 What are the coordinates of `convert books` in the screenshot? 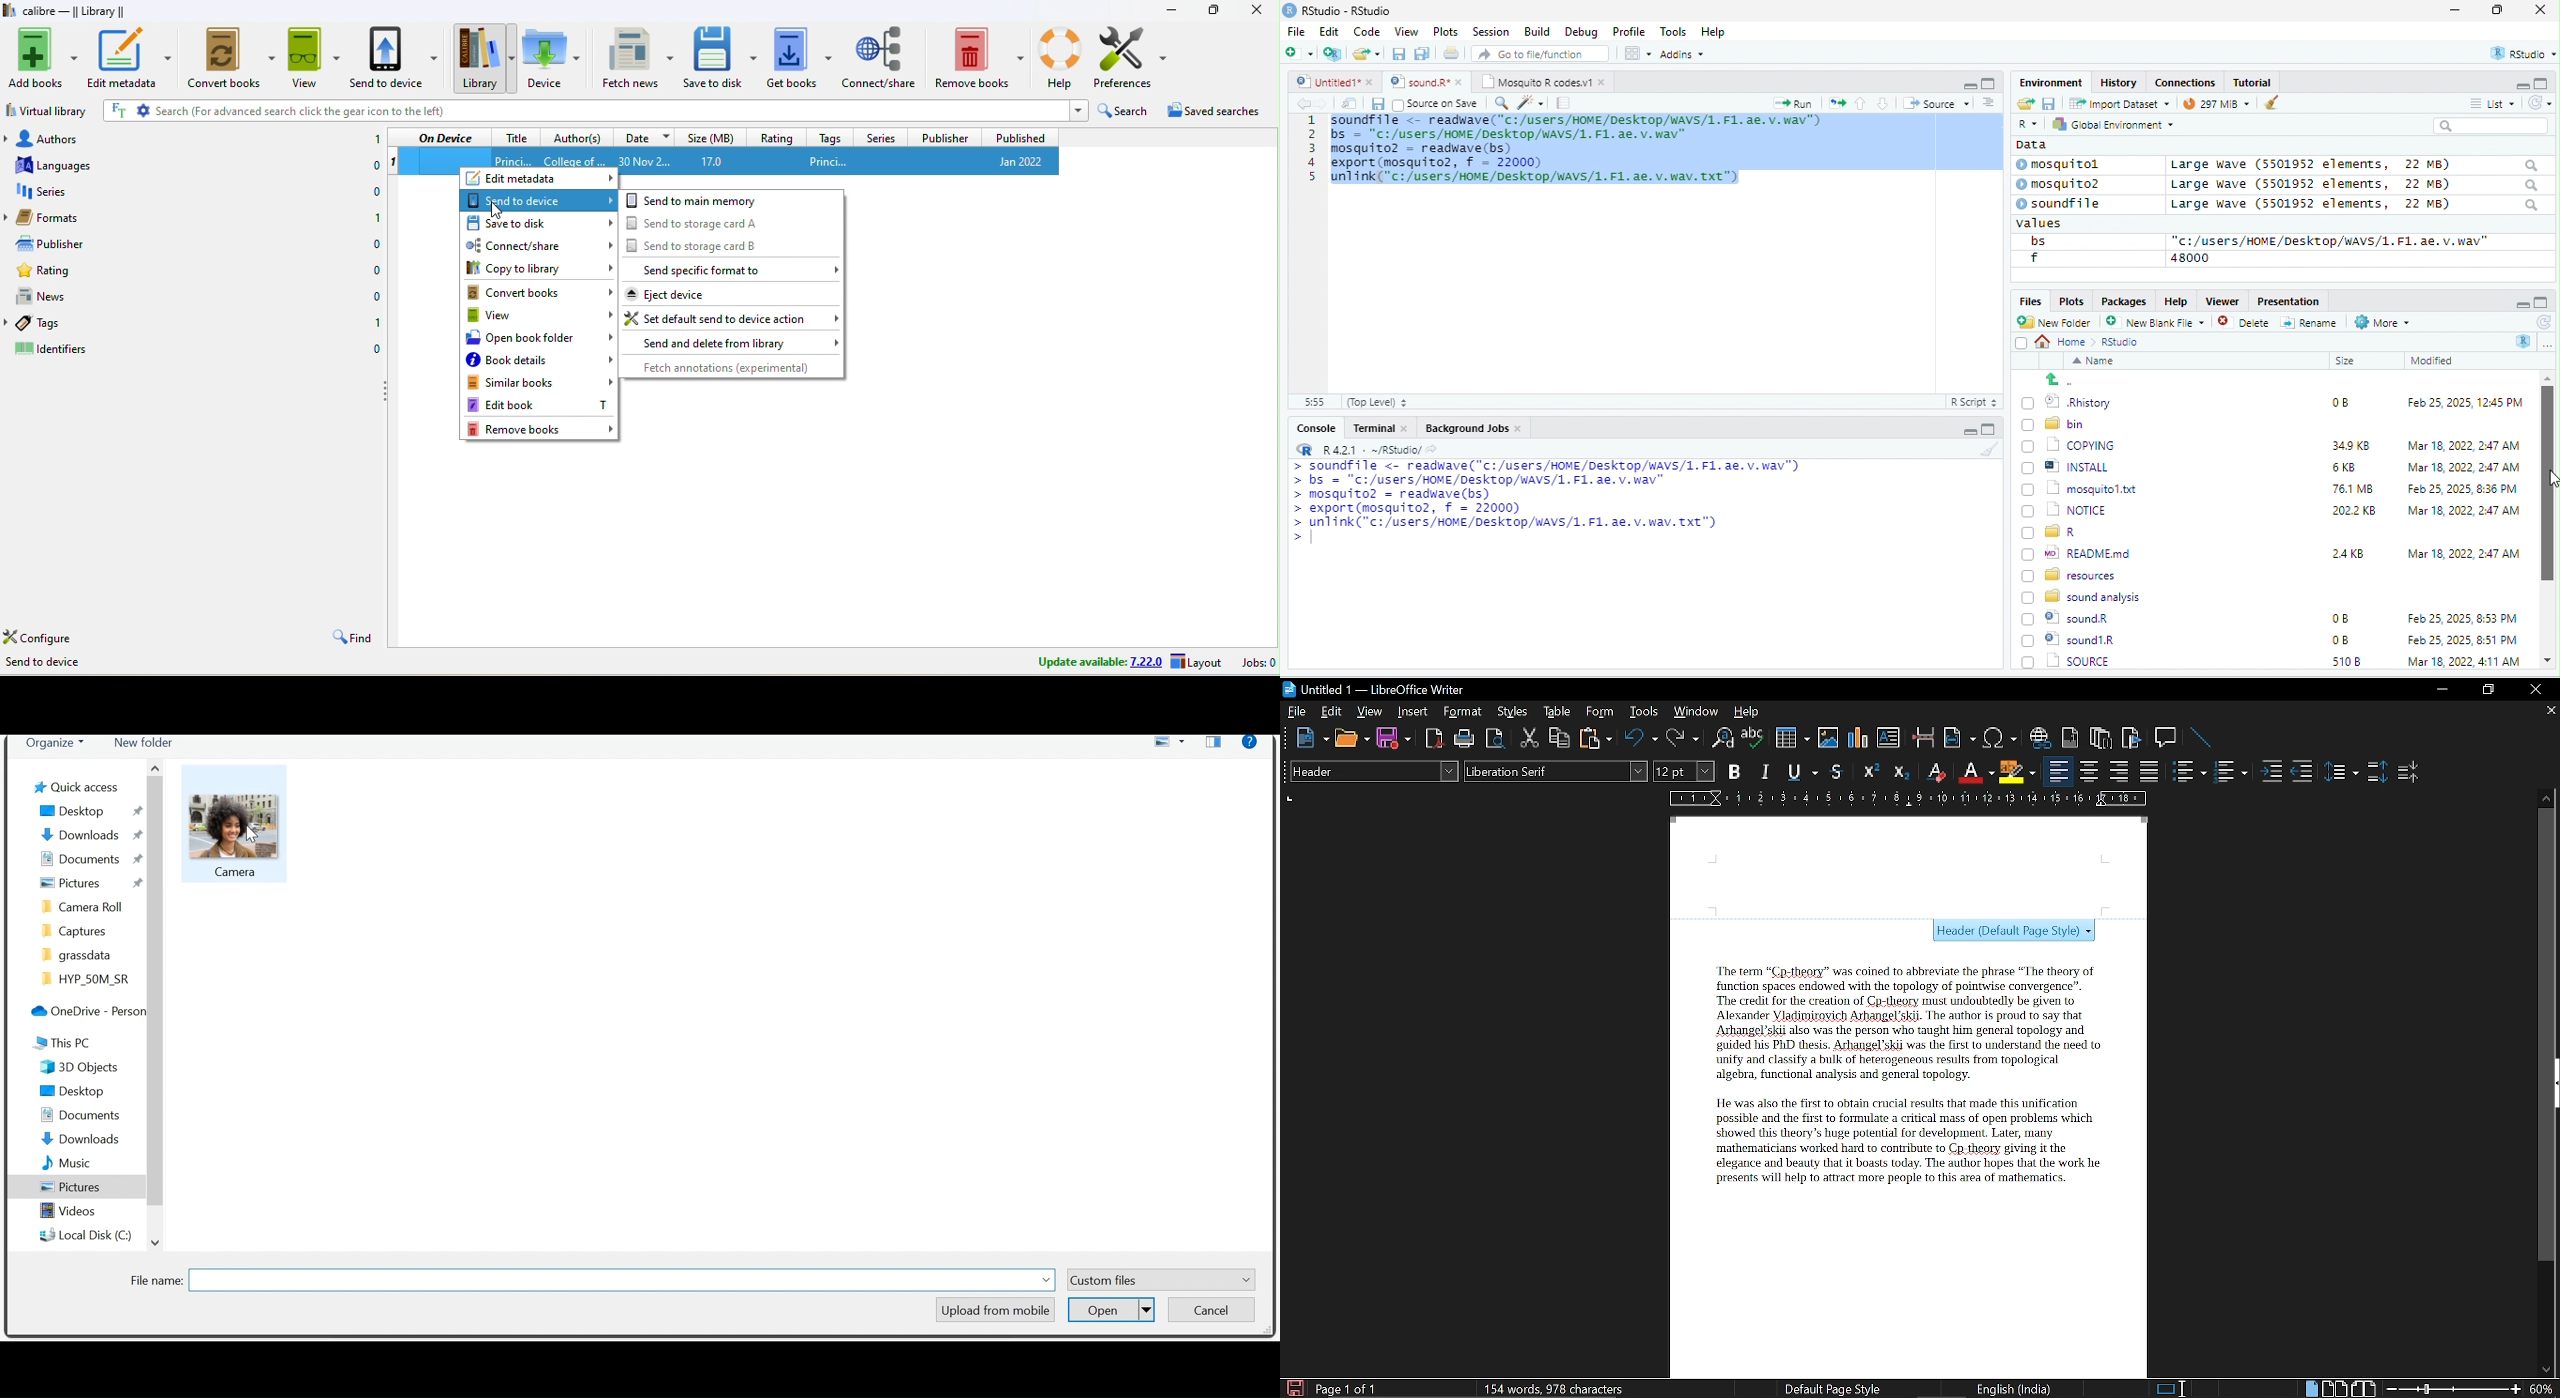 It's located at (536, 292).